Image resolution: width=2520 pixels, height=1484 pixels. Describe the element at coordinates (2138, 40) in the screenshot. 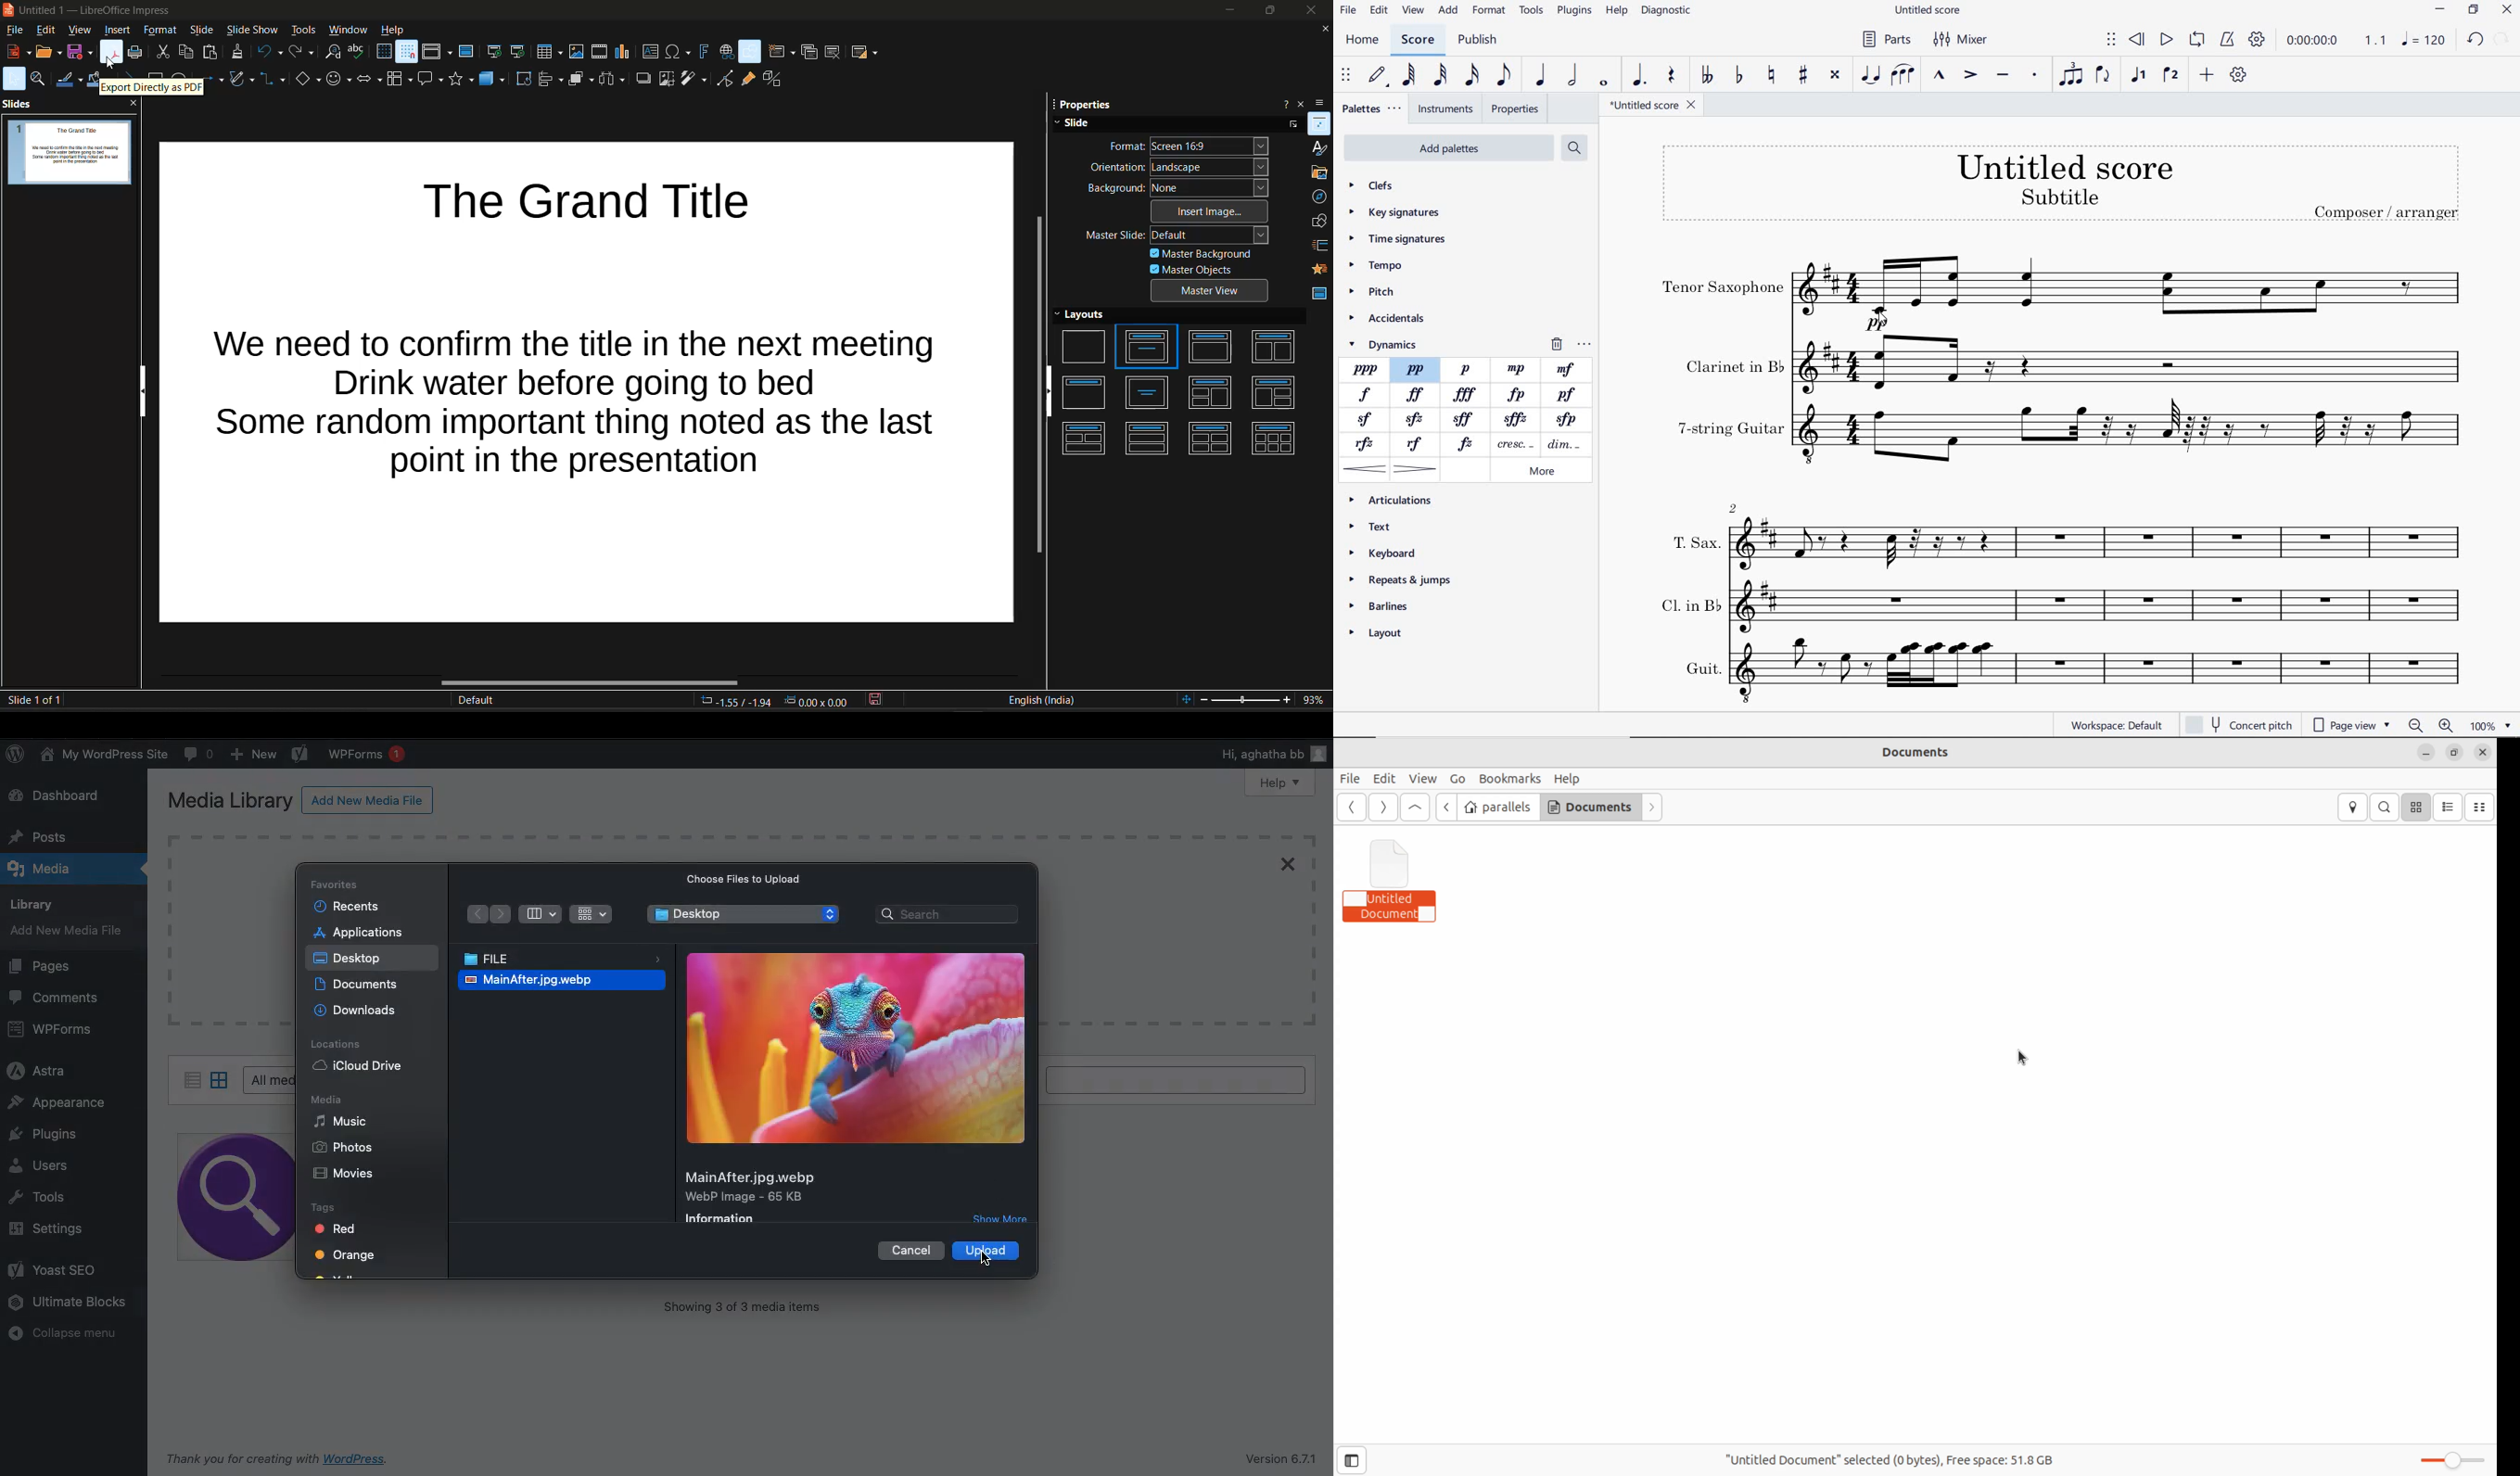

I see `REWIND` at that location.